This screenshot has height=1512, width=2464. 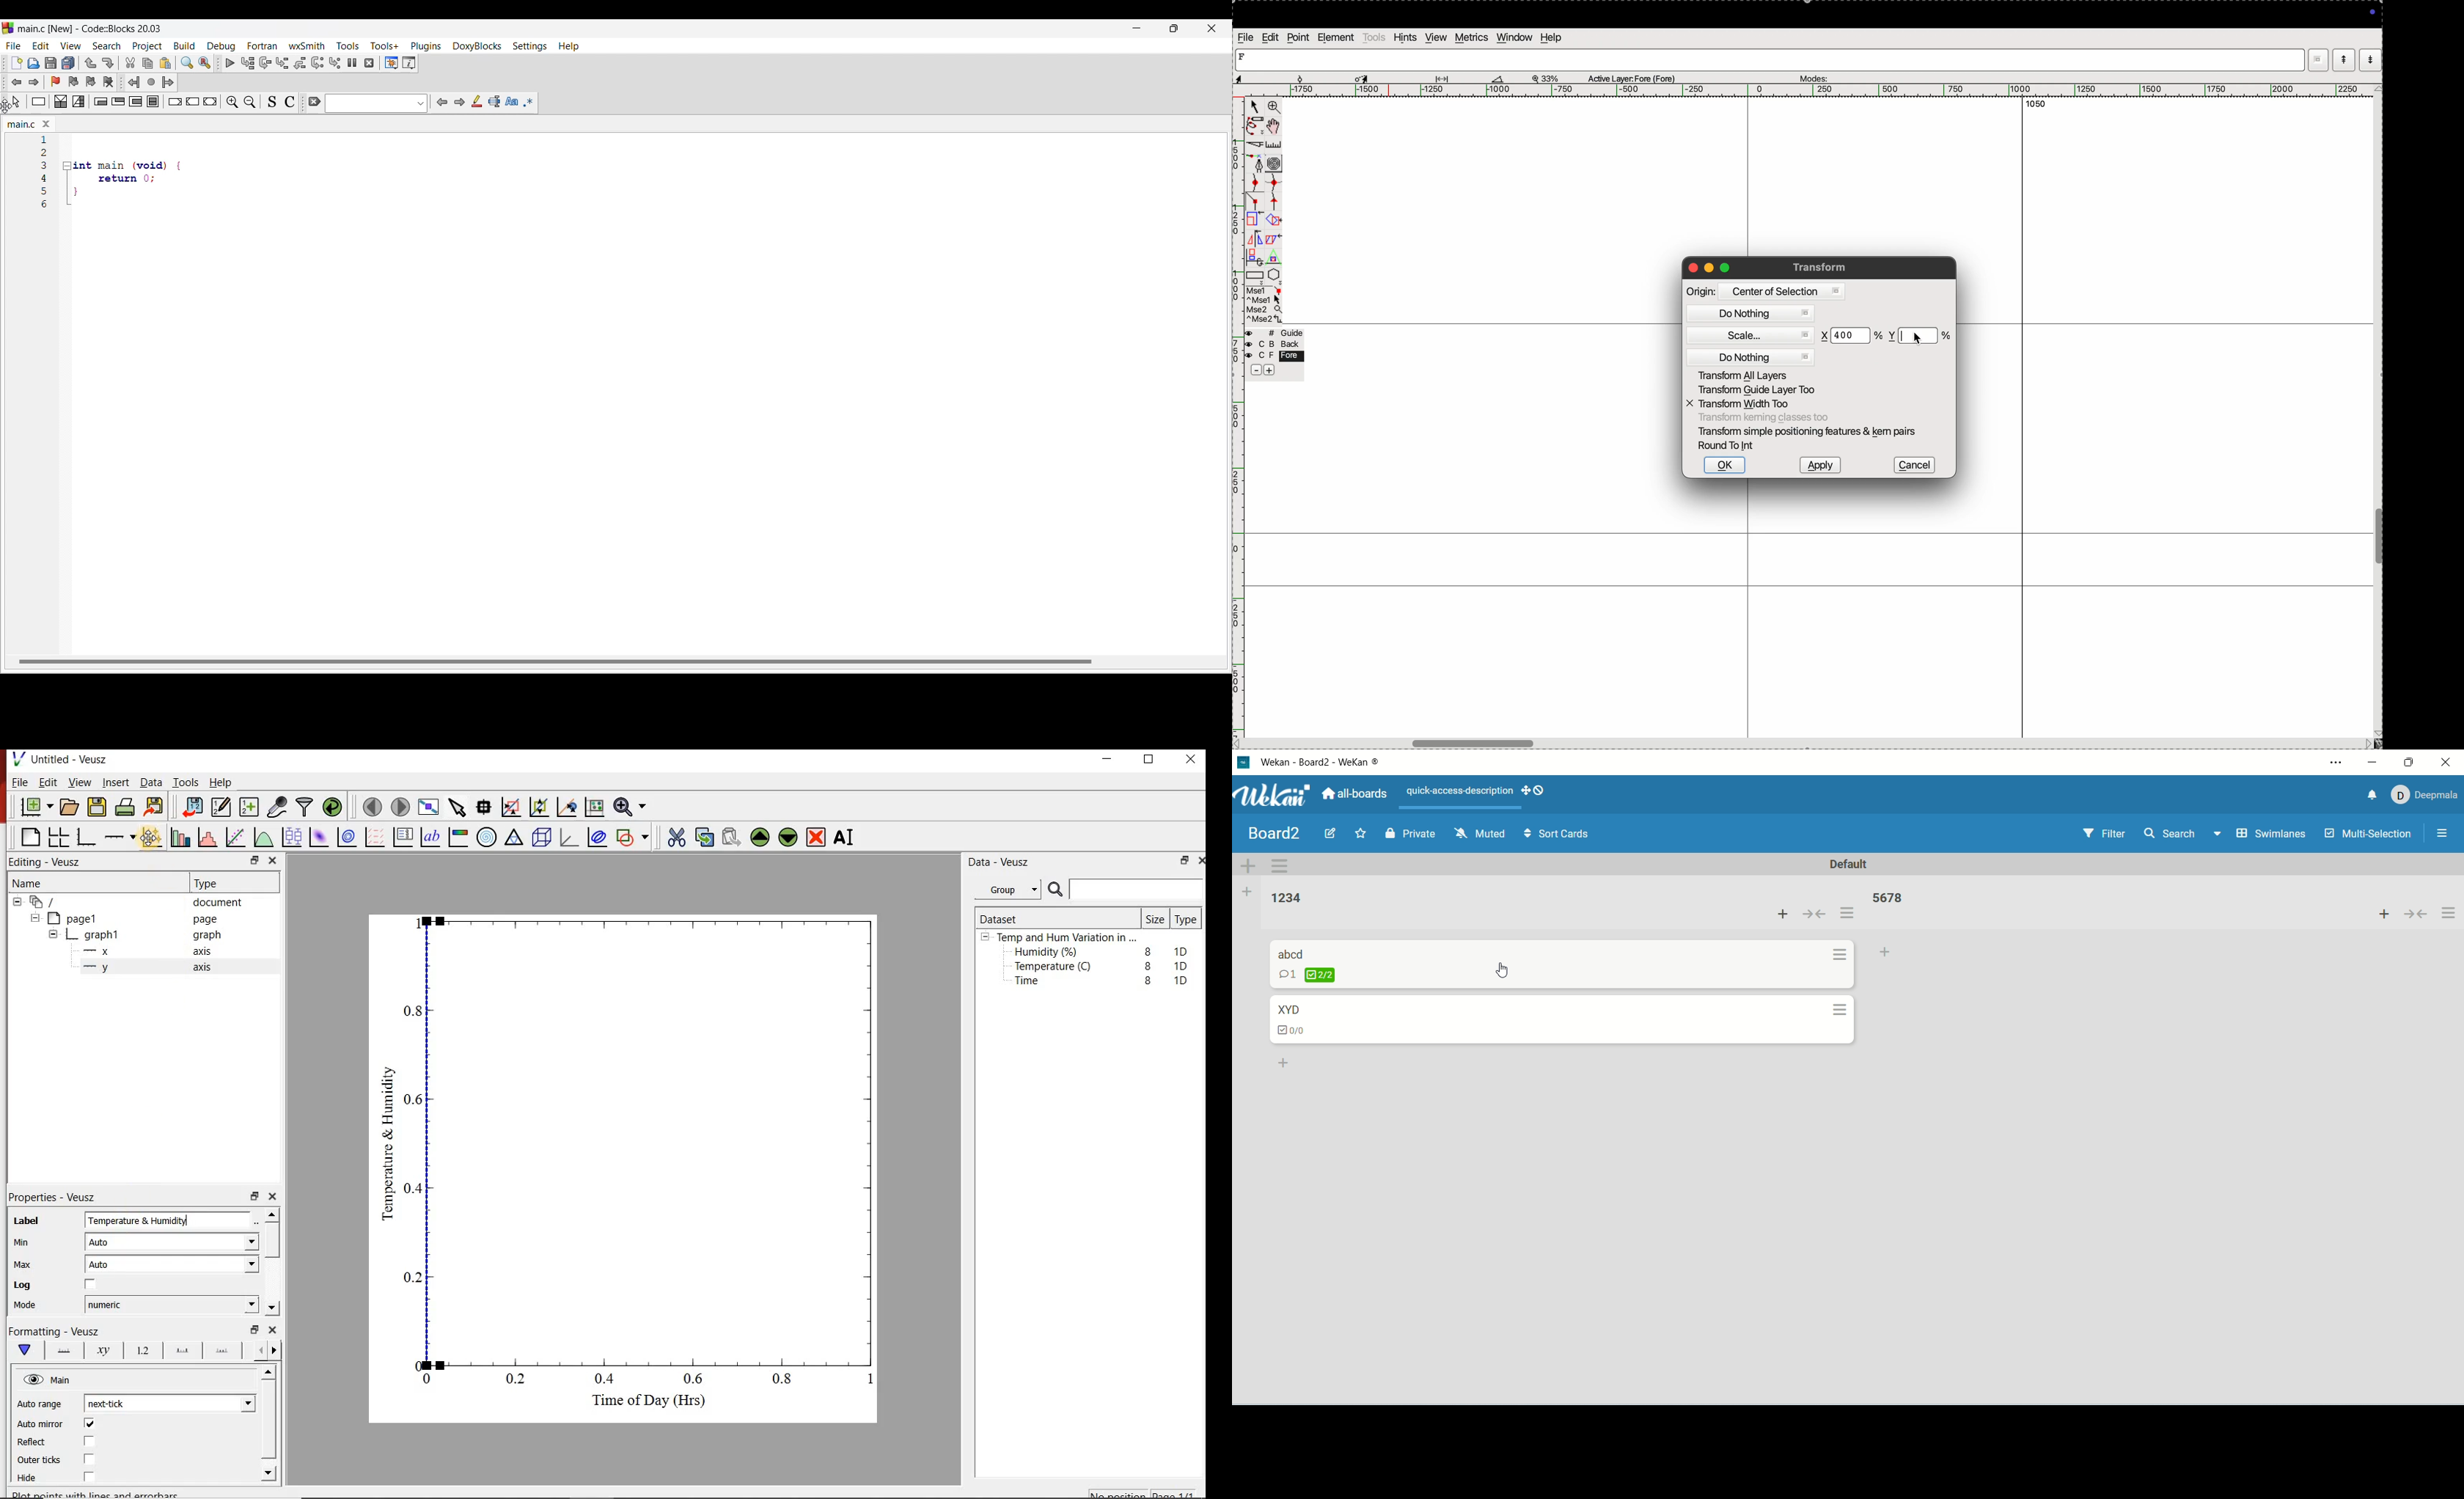 What do you see at coordinates (47, 205) in the screenshot?
I see `` at bounding box center [47, 205].